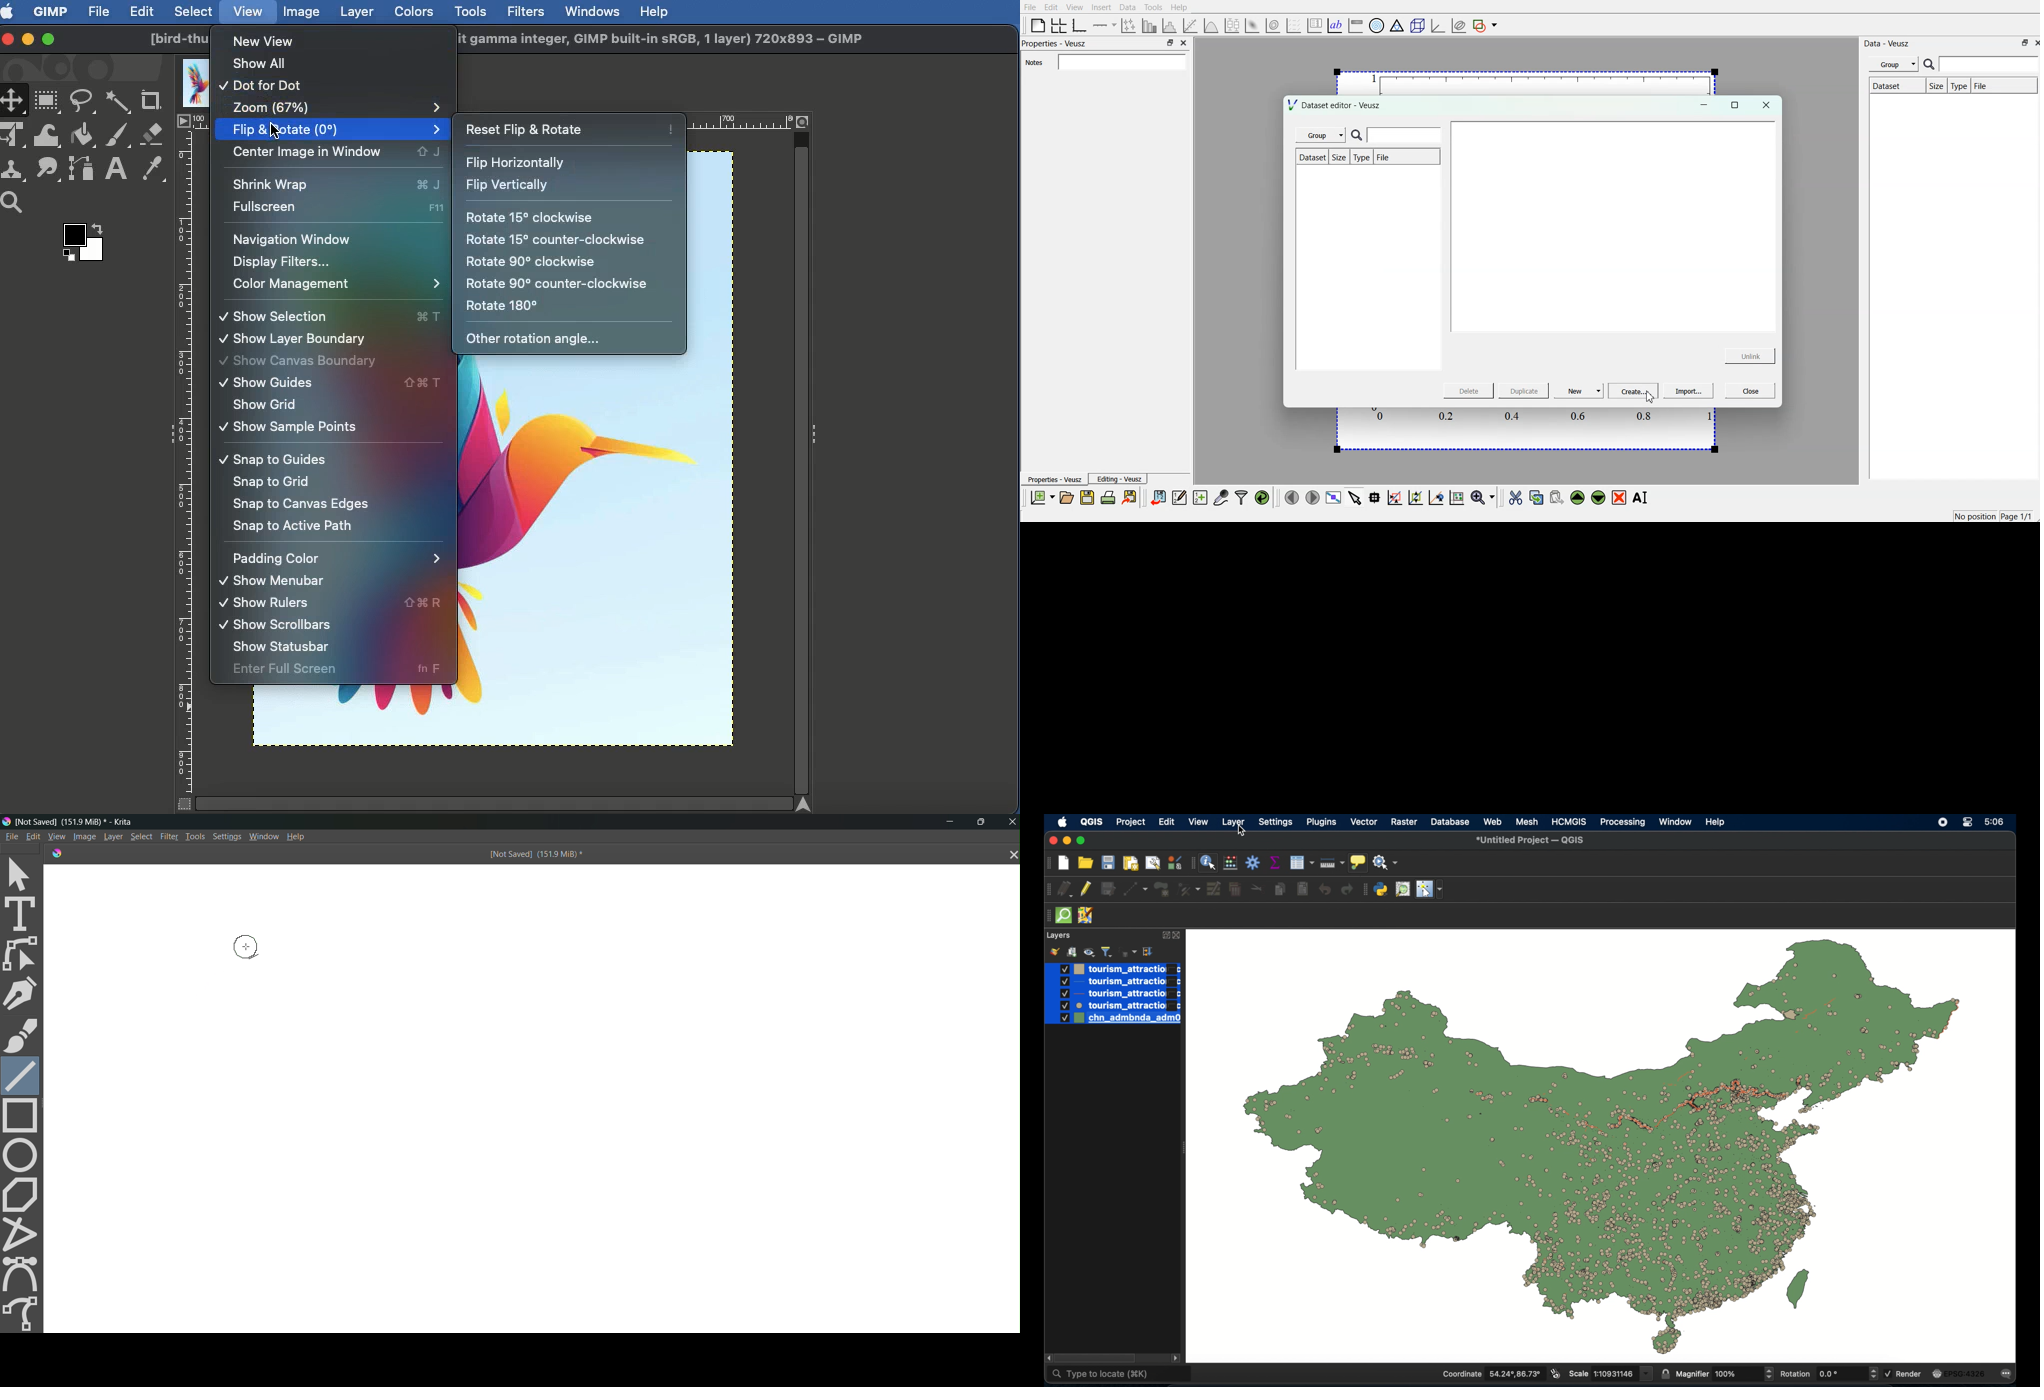 This screenshot has height=1400, width=2044. I want to click on cursor, so click(281, 135).